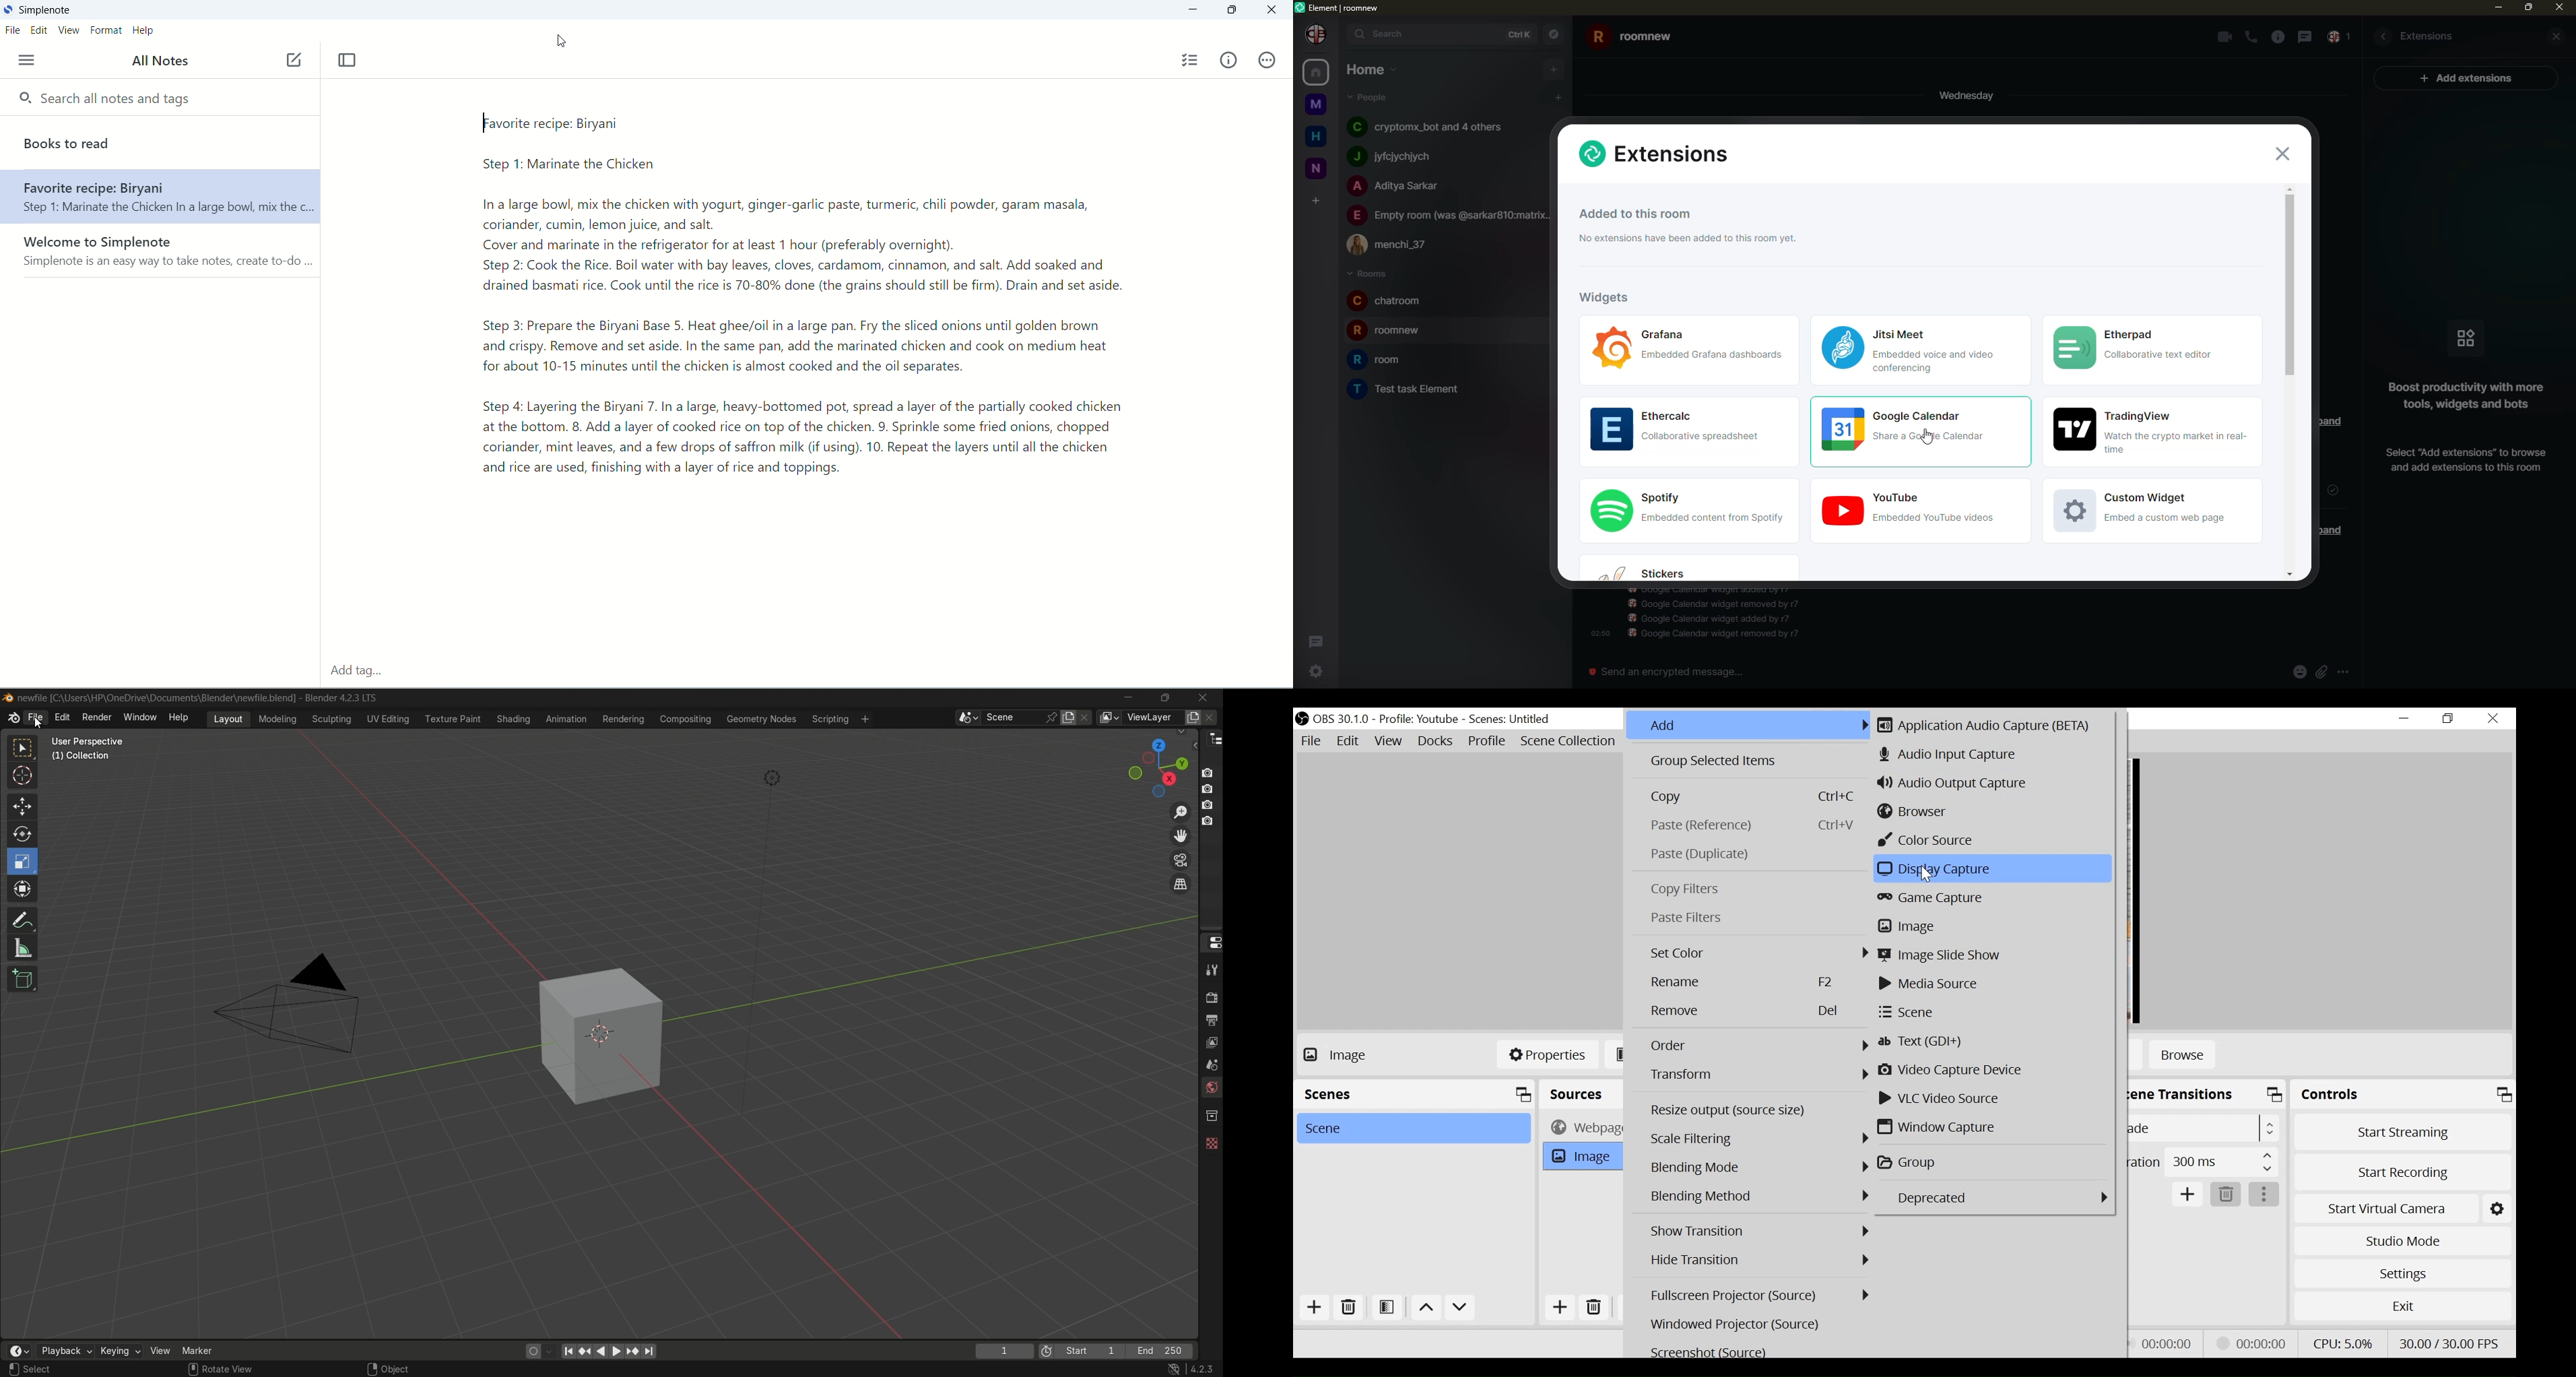  I want to click on Add, so click(1315, 1309).